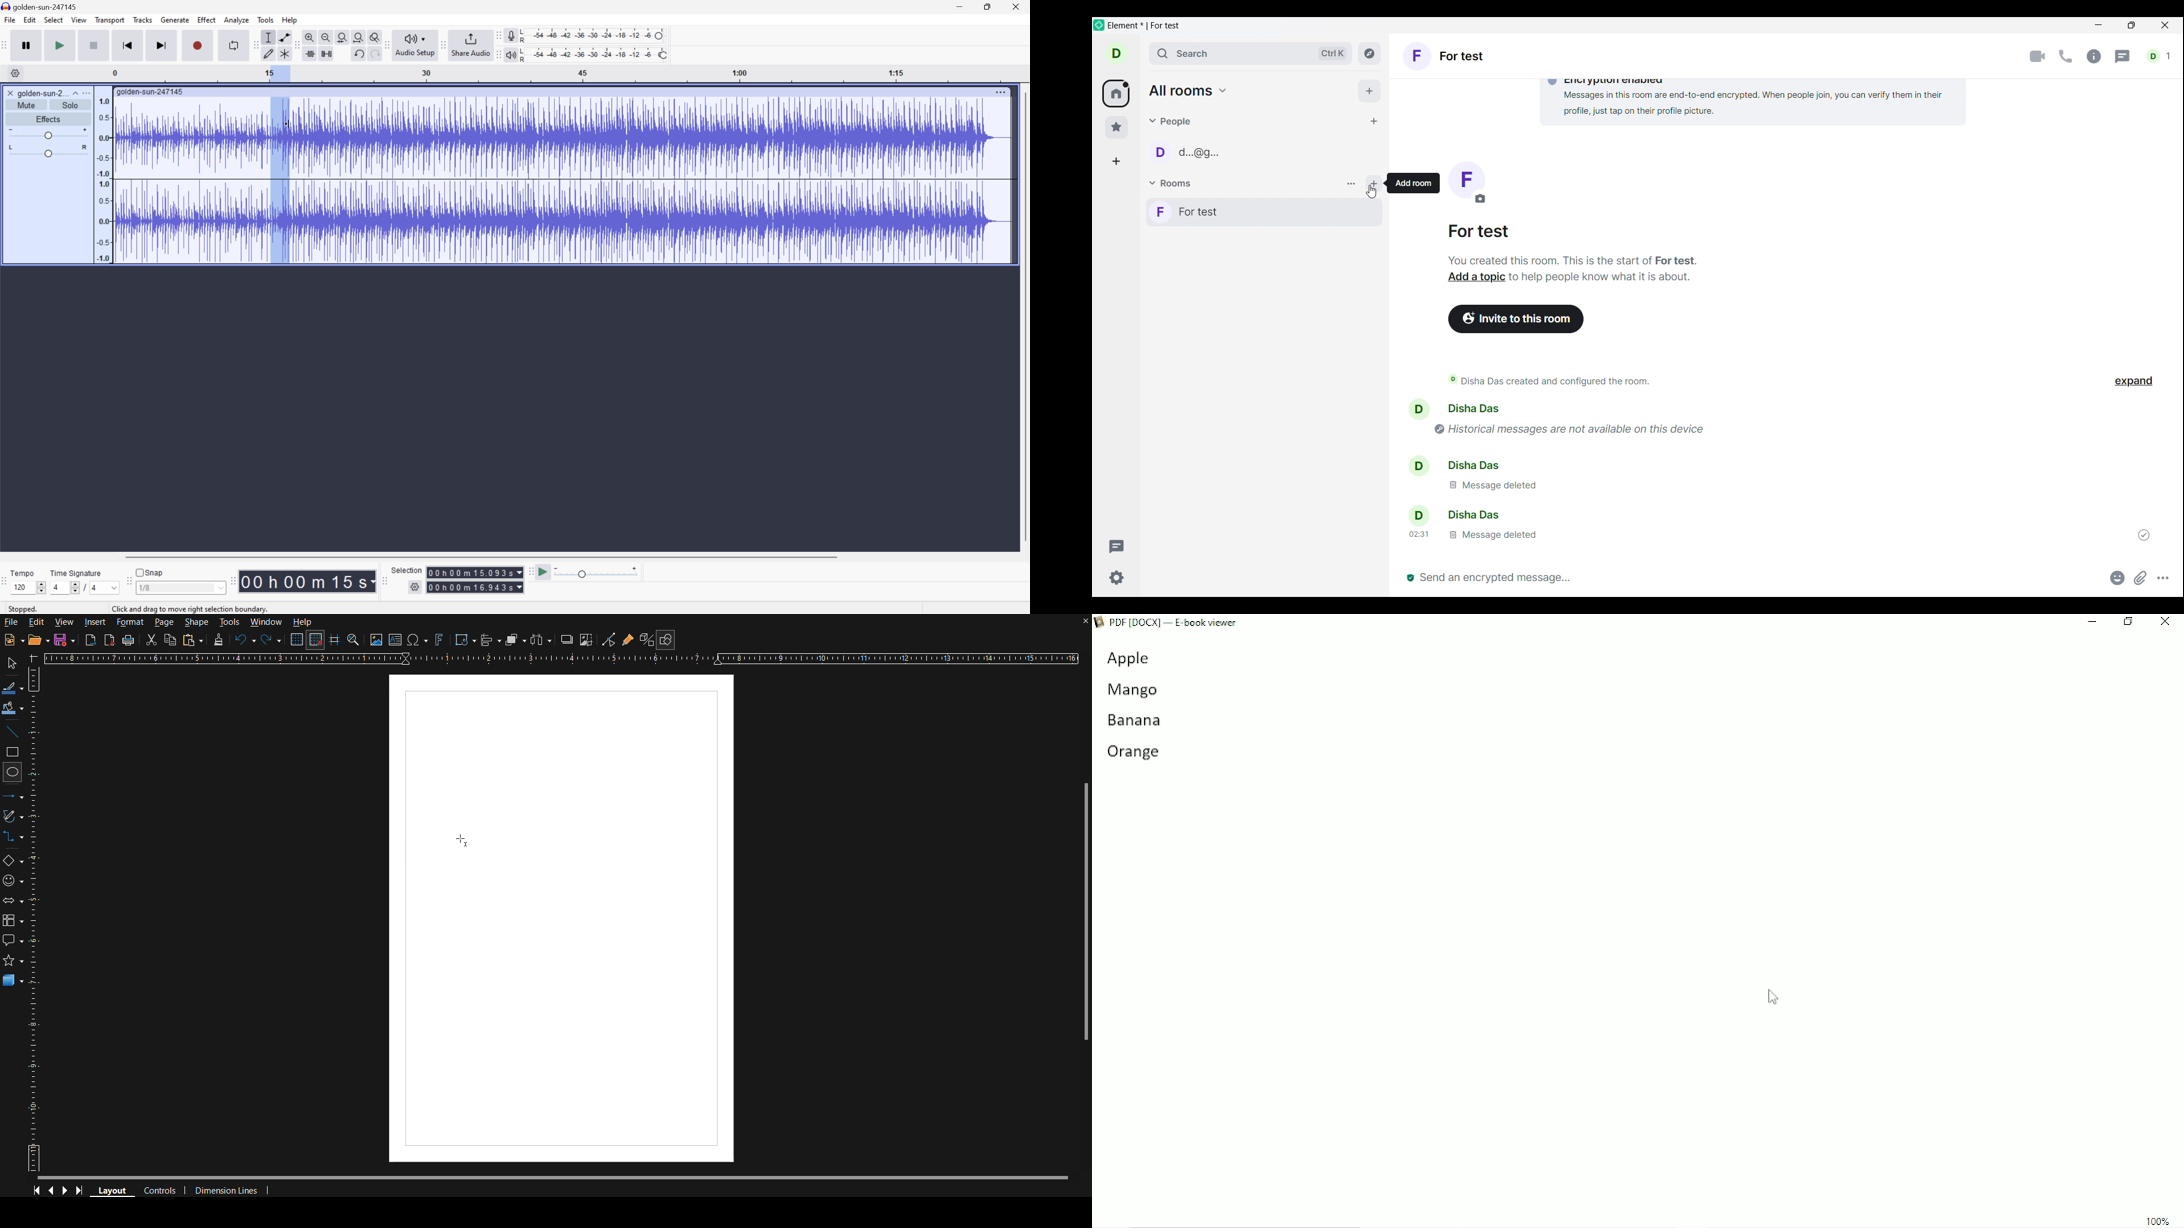 The image size is (2184, 1232). I want to click on Distribute objects, so click(544, 641).